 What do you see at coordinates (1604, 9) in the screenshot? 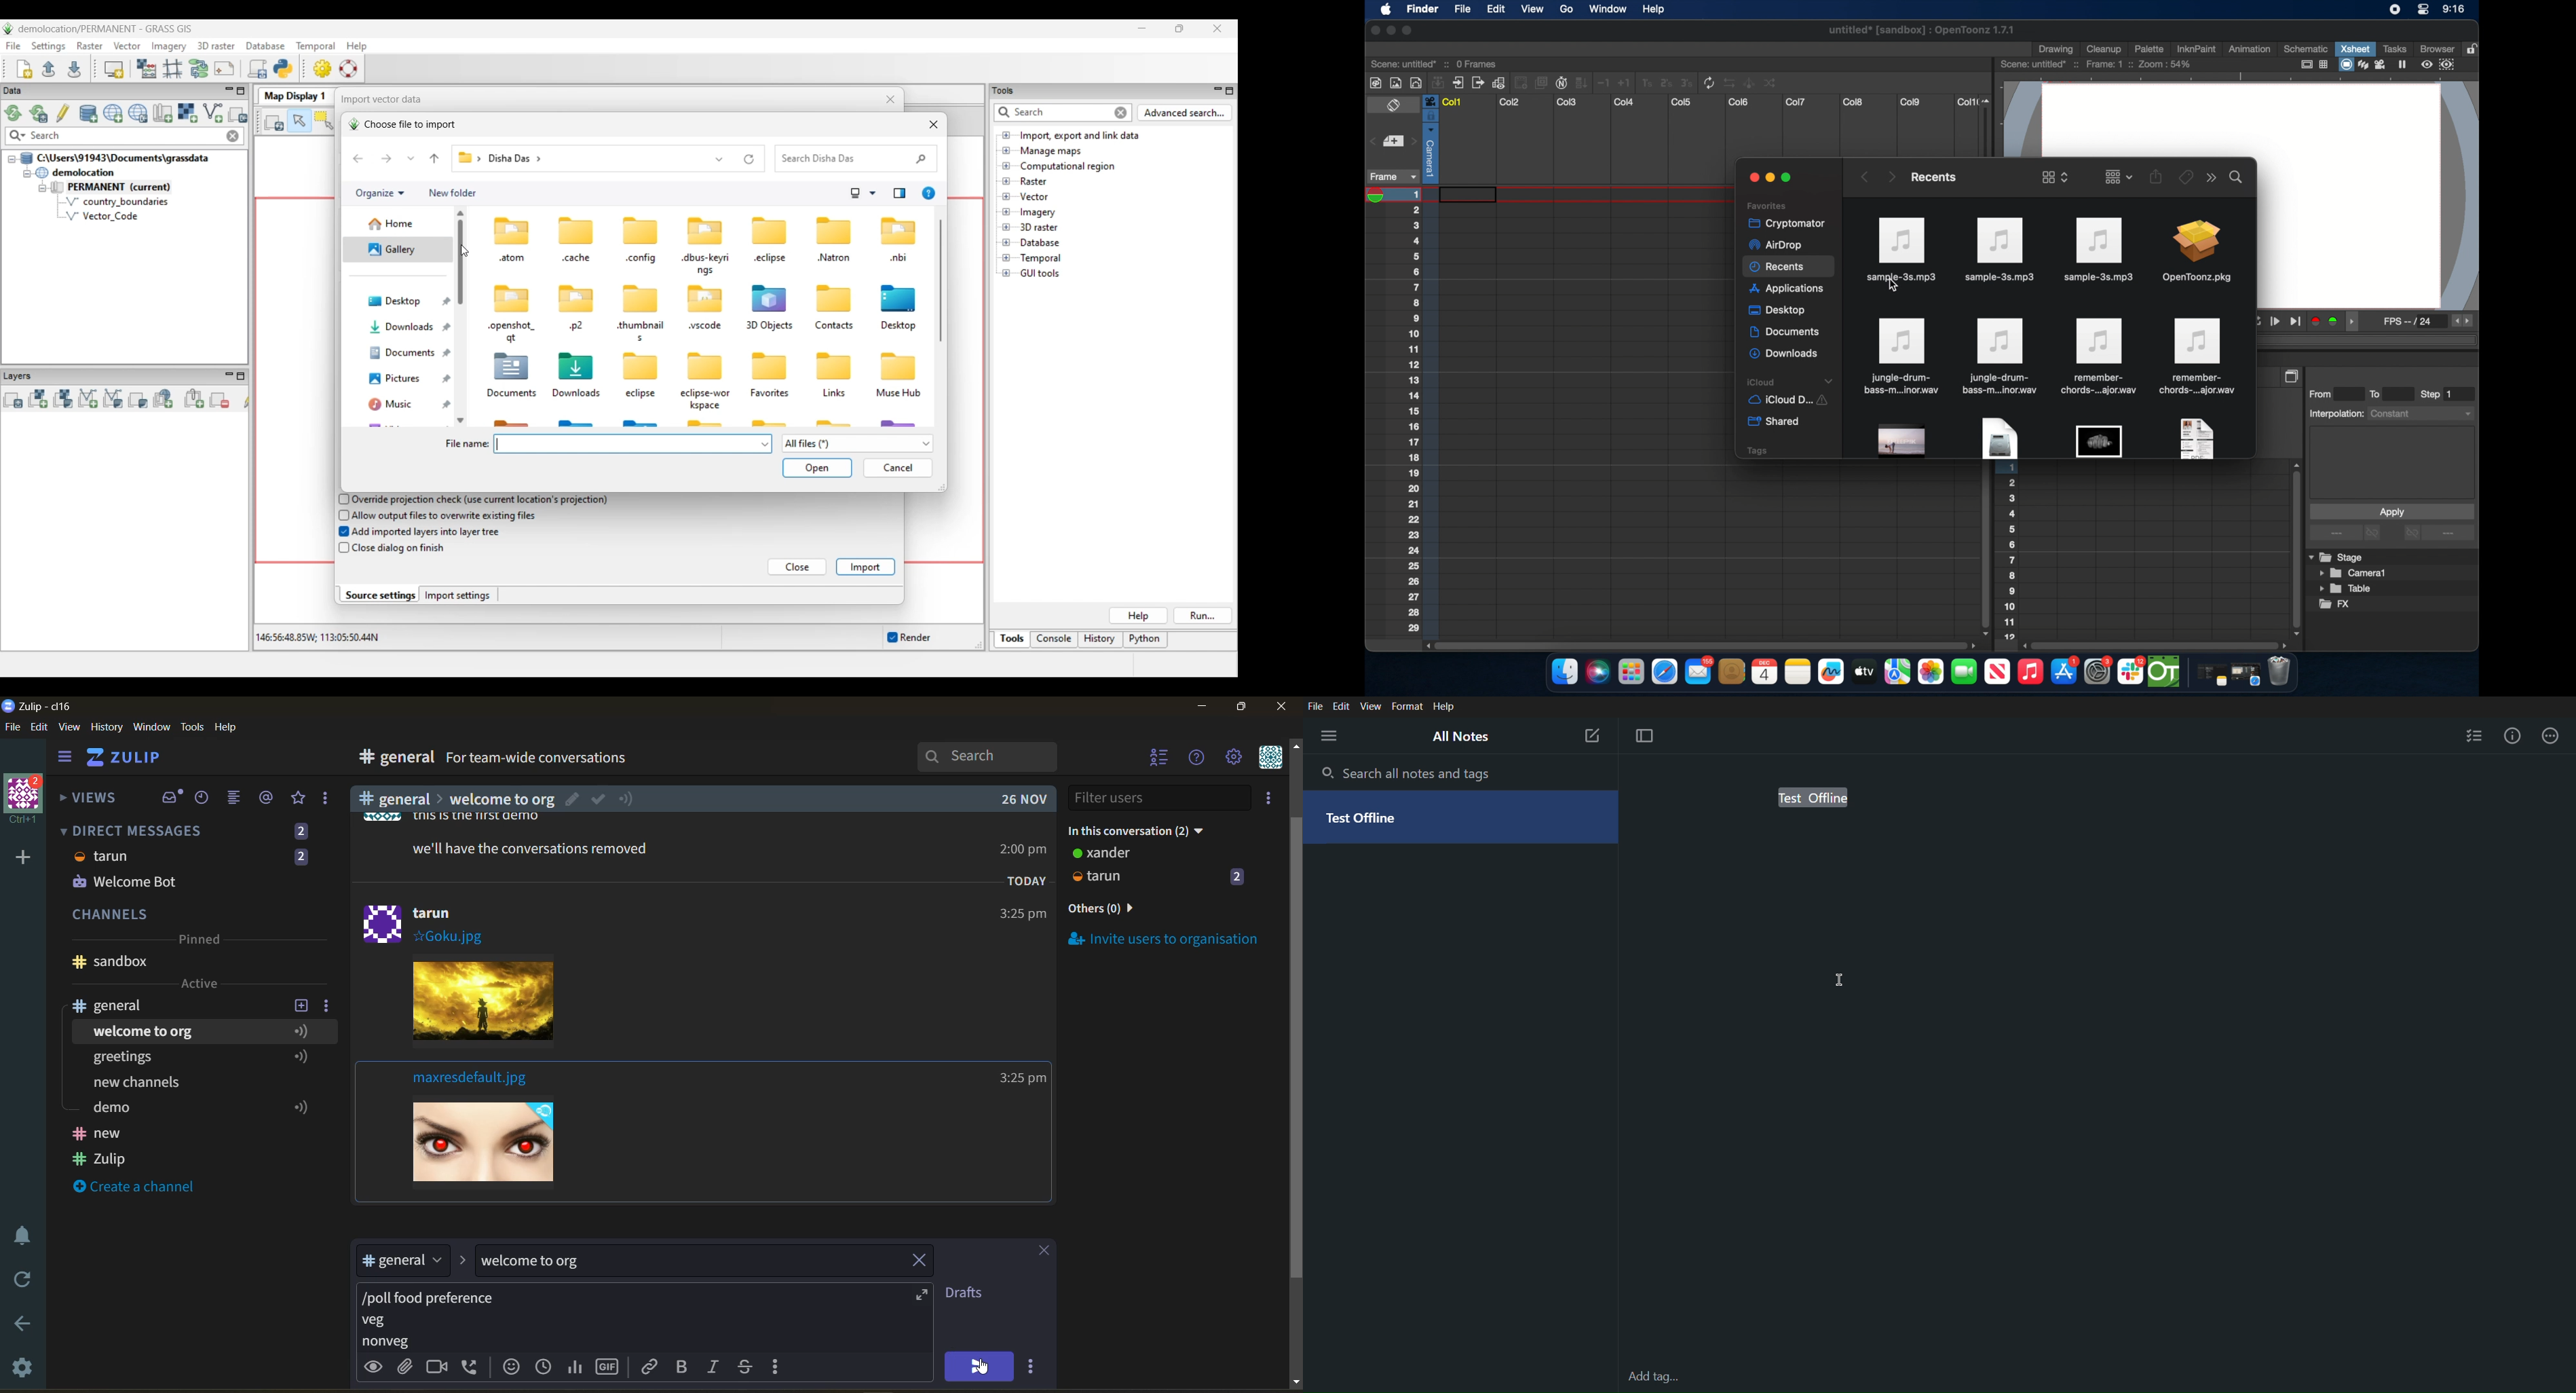
I see `window` at bounding box center [1604, 9].